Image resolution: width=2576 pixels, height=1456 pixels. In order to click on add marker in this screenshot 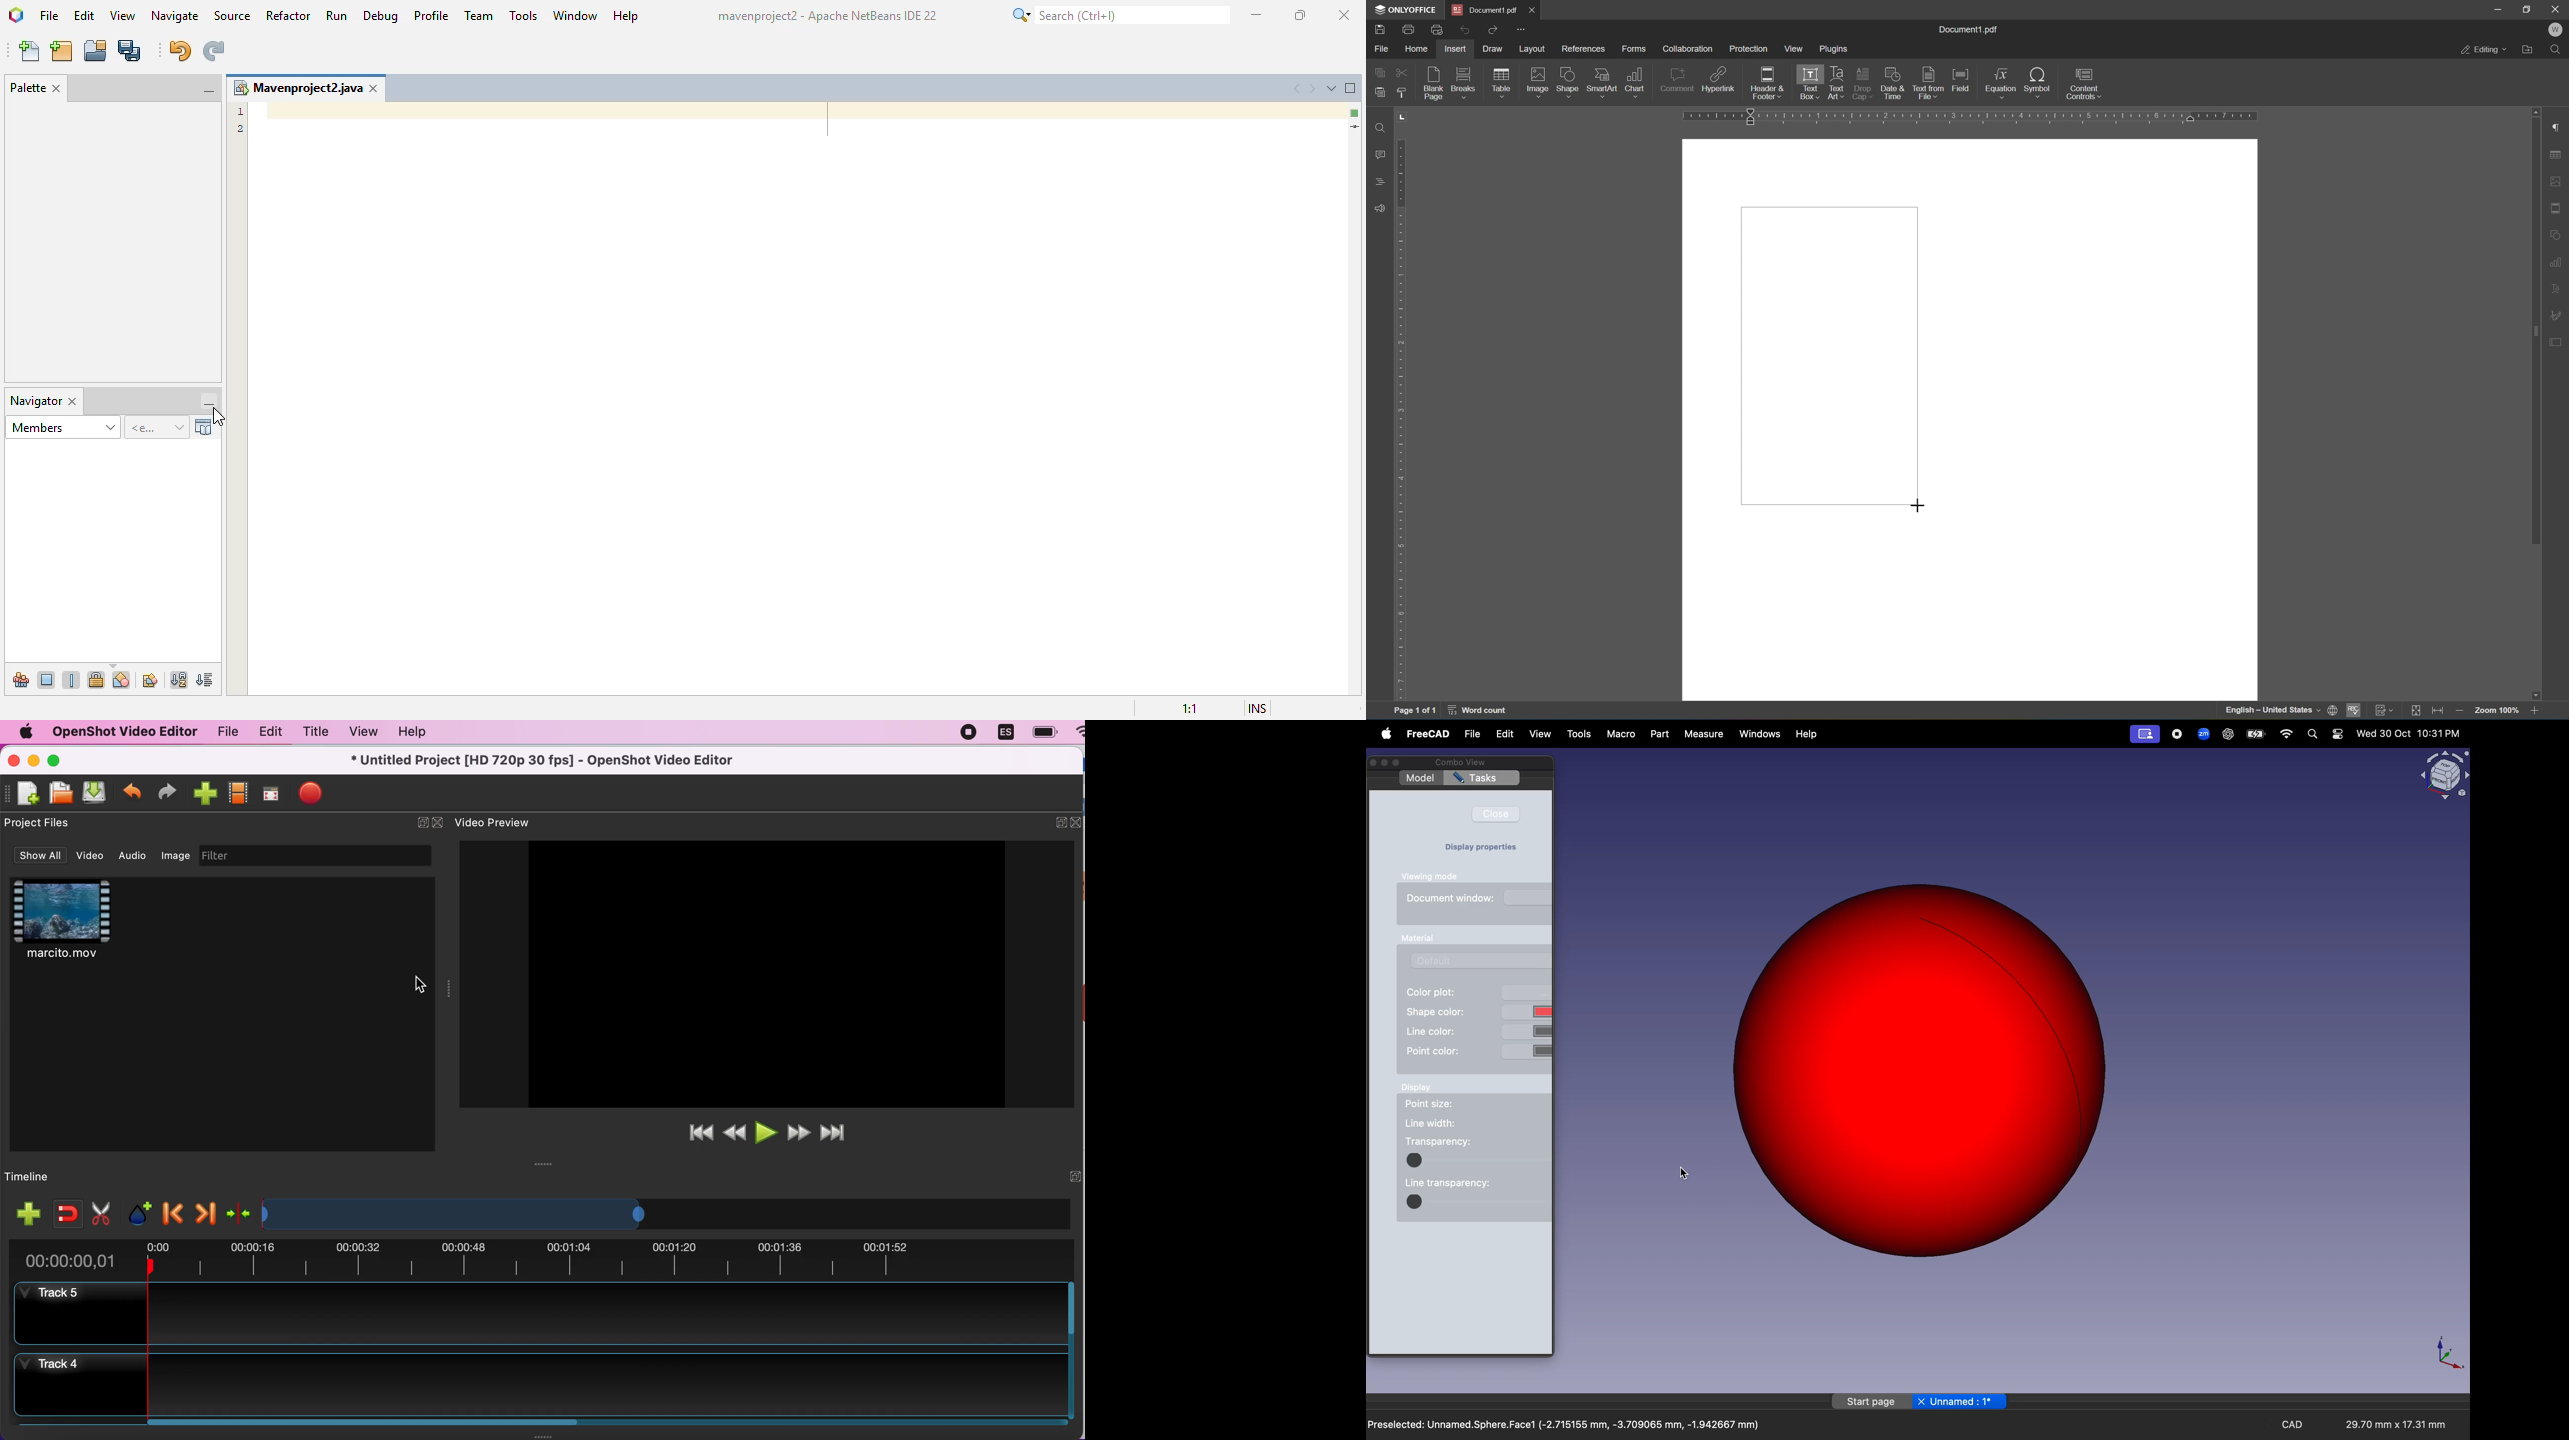, I will do `click(141, 1212)`.